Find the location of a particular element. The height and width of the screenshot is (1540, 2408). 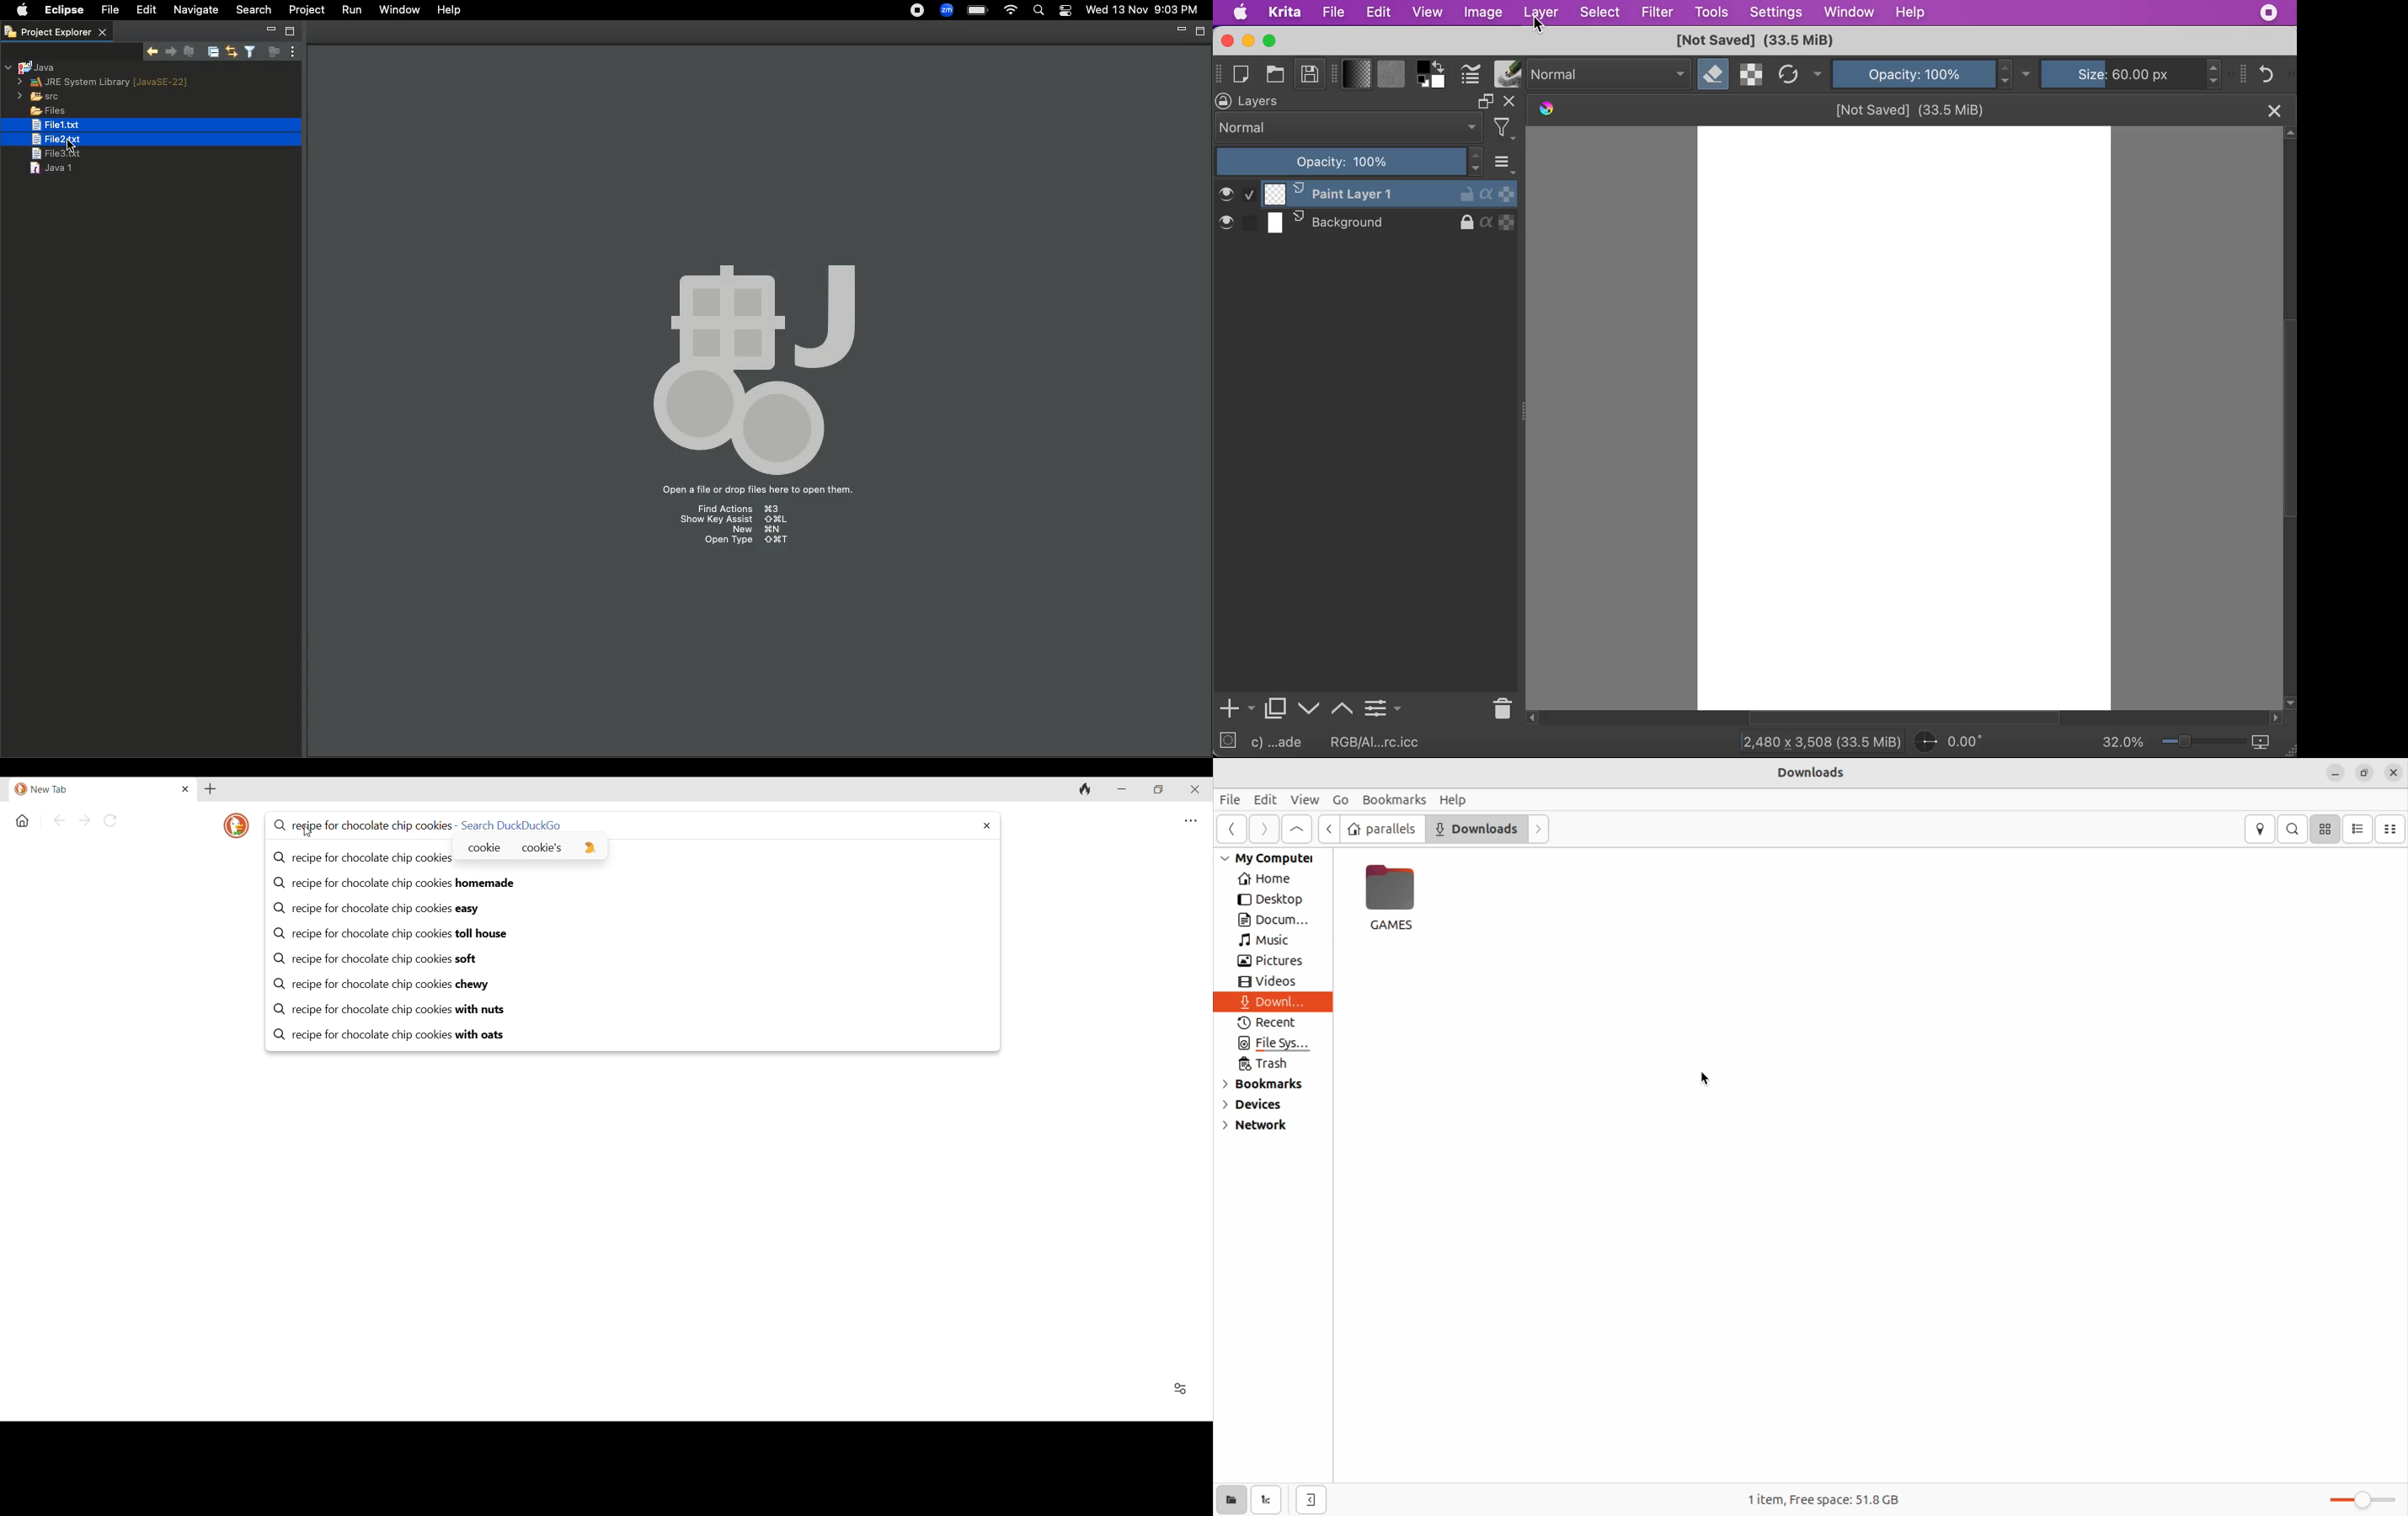

filter is located at coordinates (1657, 12).